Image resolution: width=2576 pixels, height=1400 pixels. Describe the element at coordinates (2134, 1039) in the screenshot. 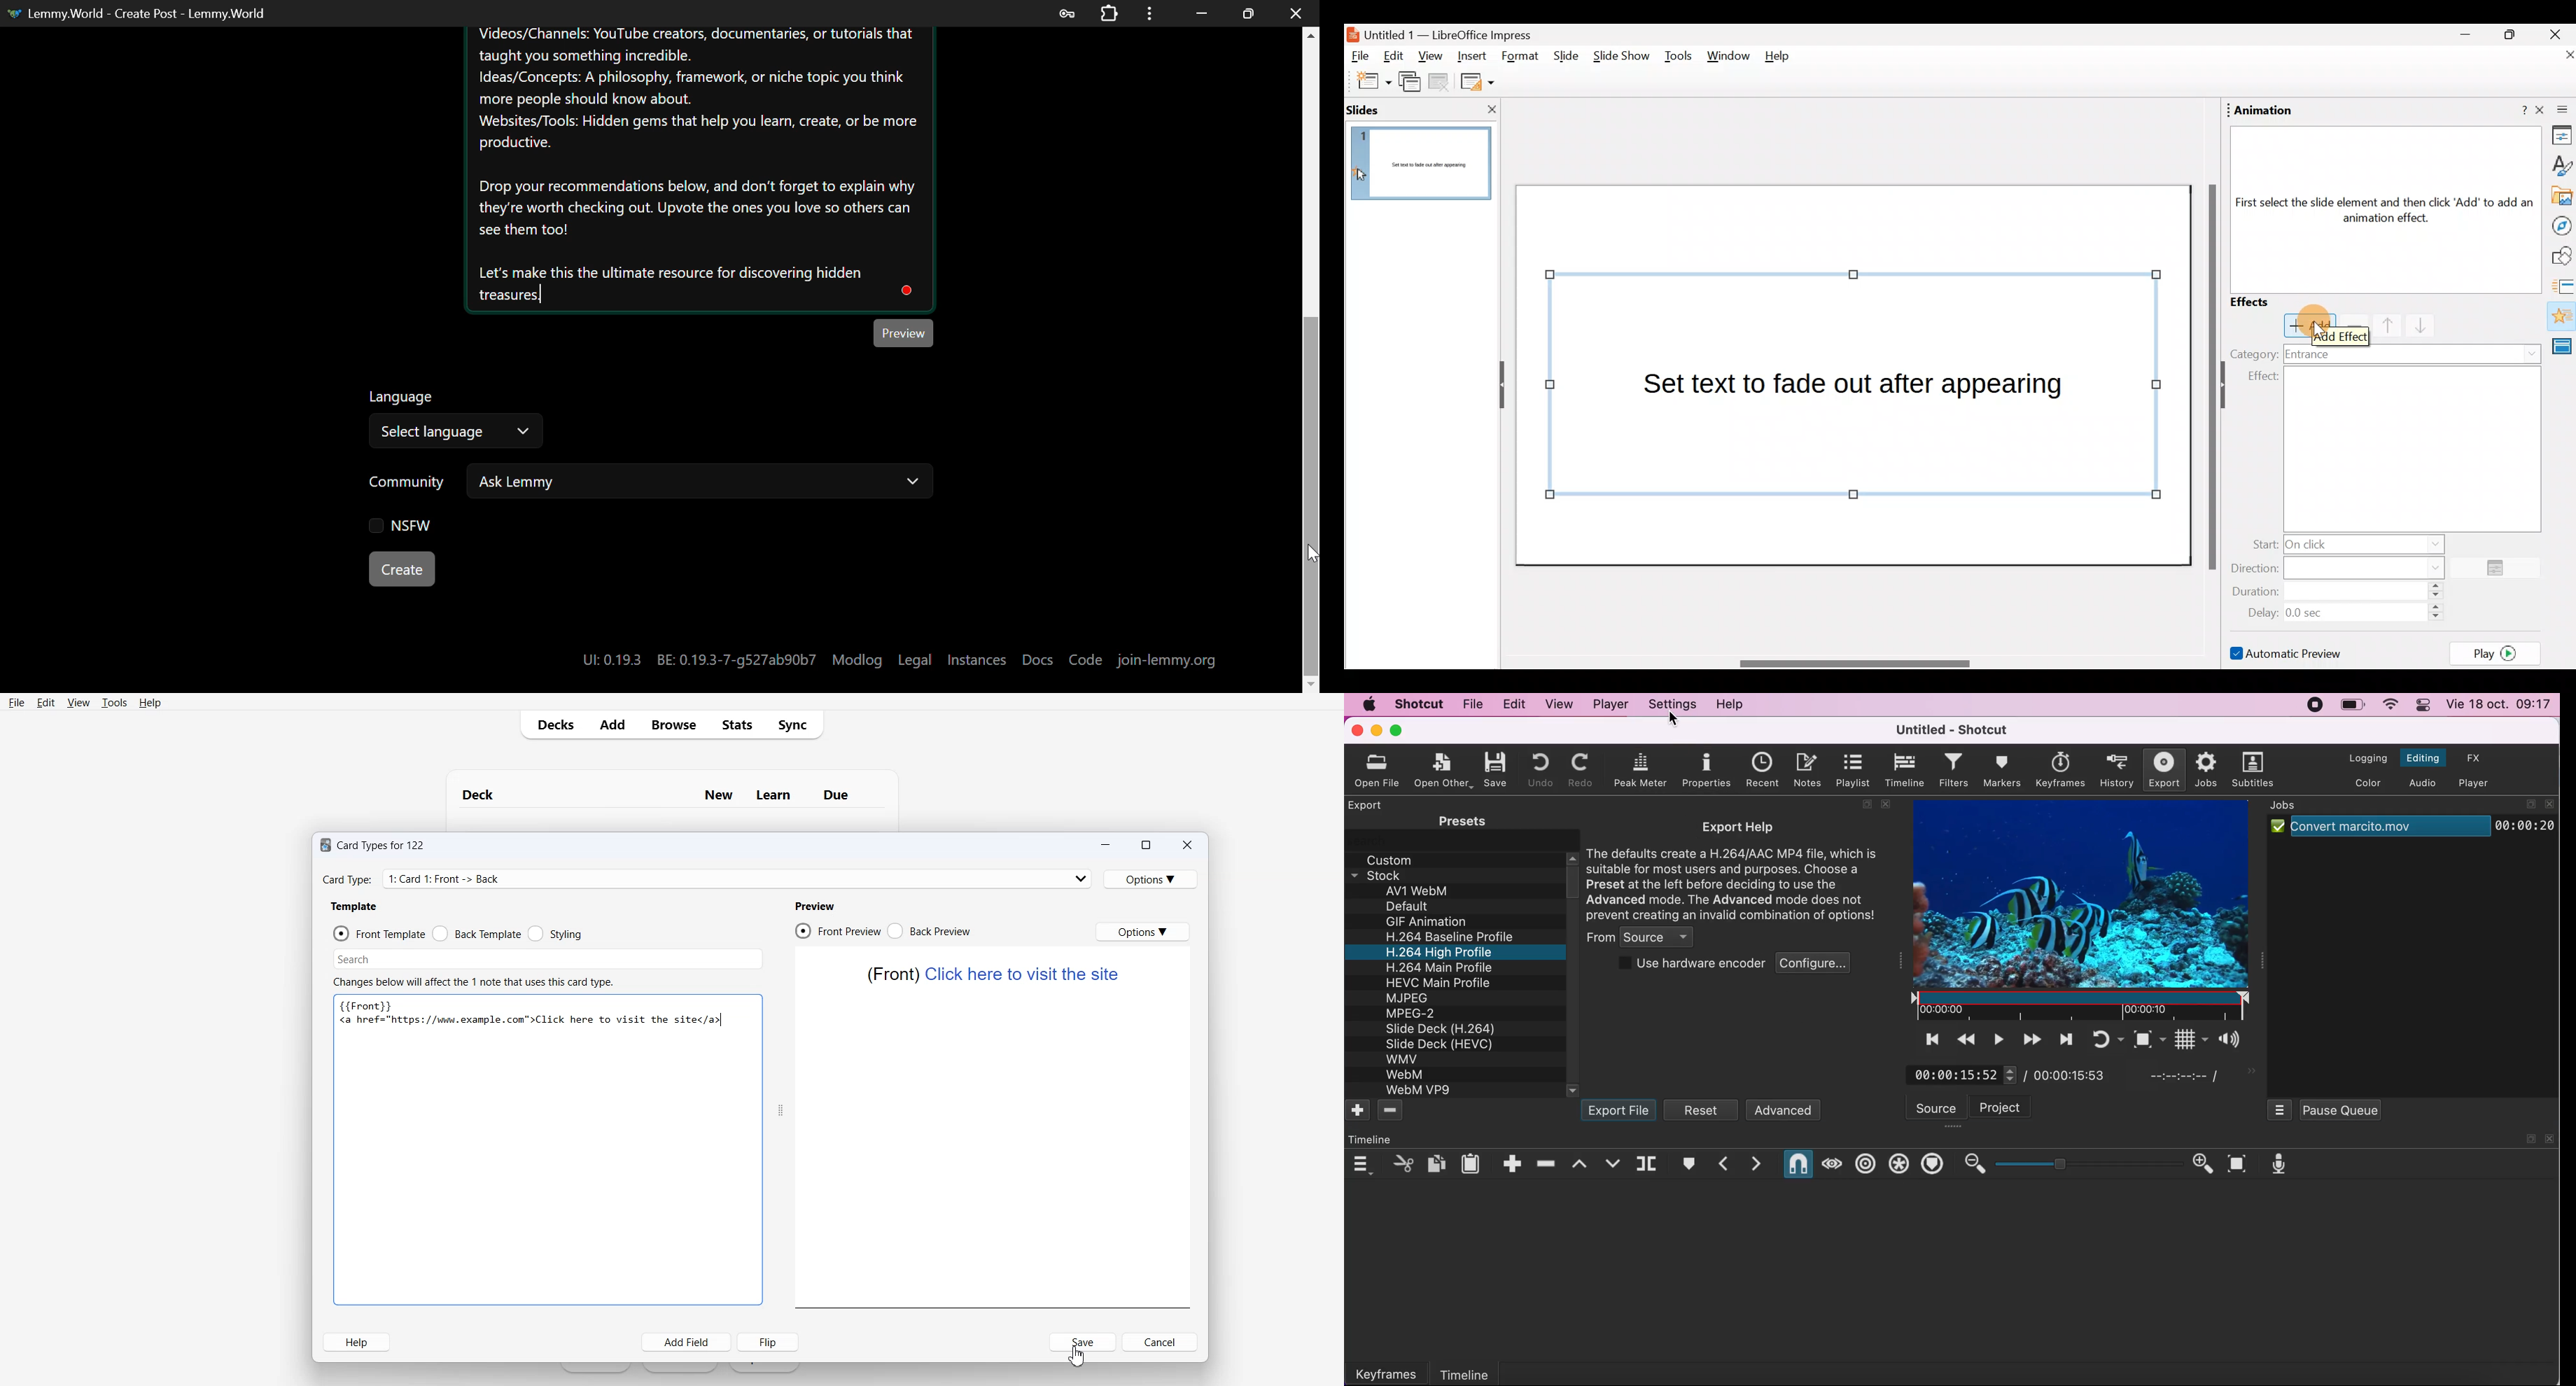

I see `toggle zoom` at that location.